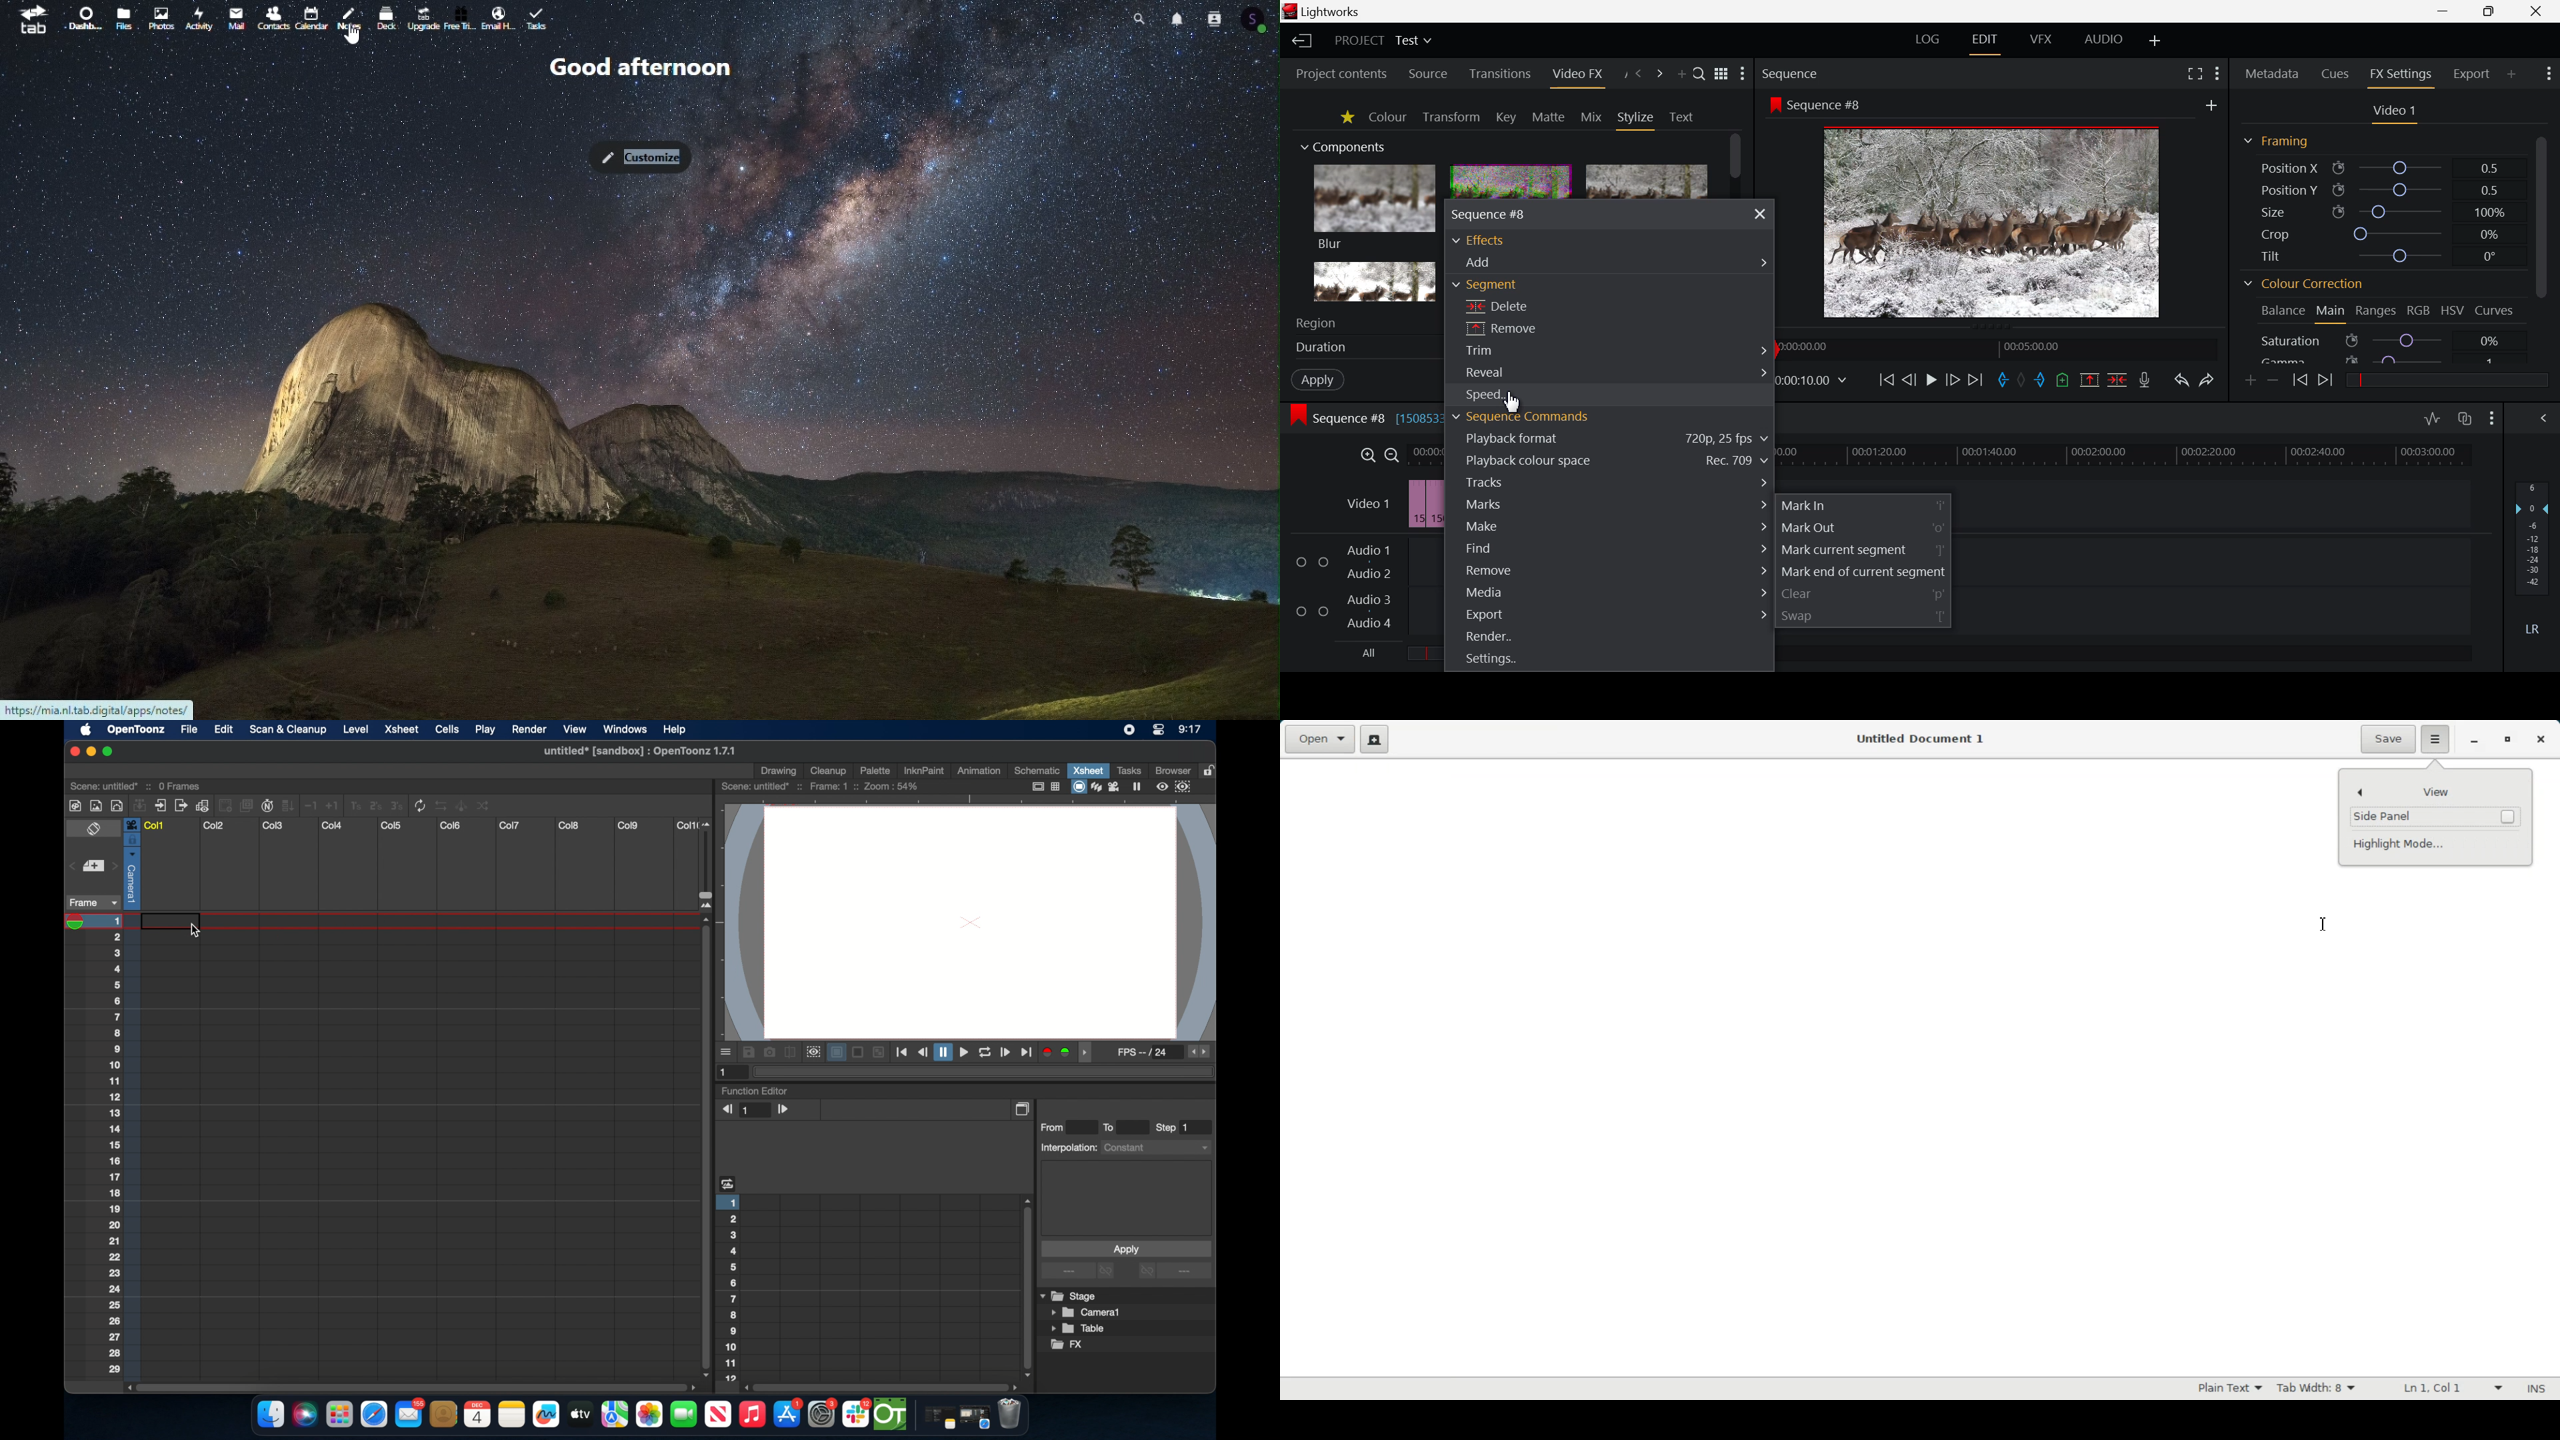 The image size is (2576, 1456). I want to click on contacts, so click(444, 1414).